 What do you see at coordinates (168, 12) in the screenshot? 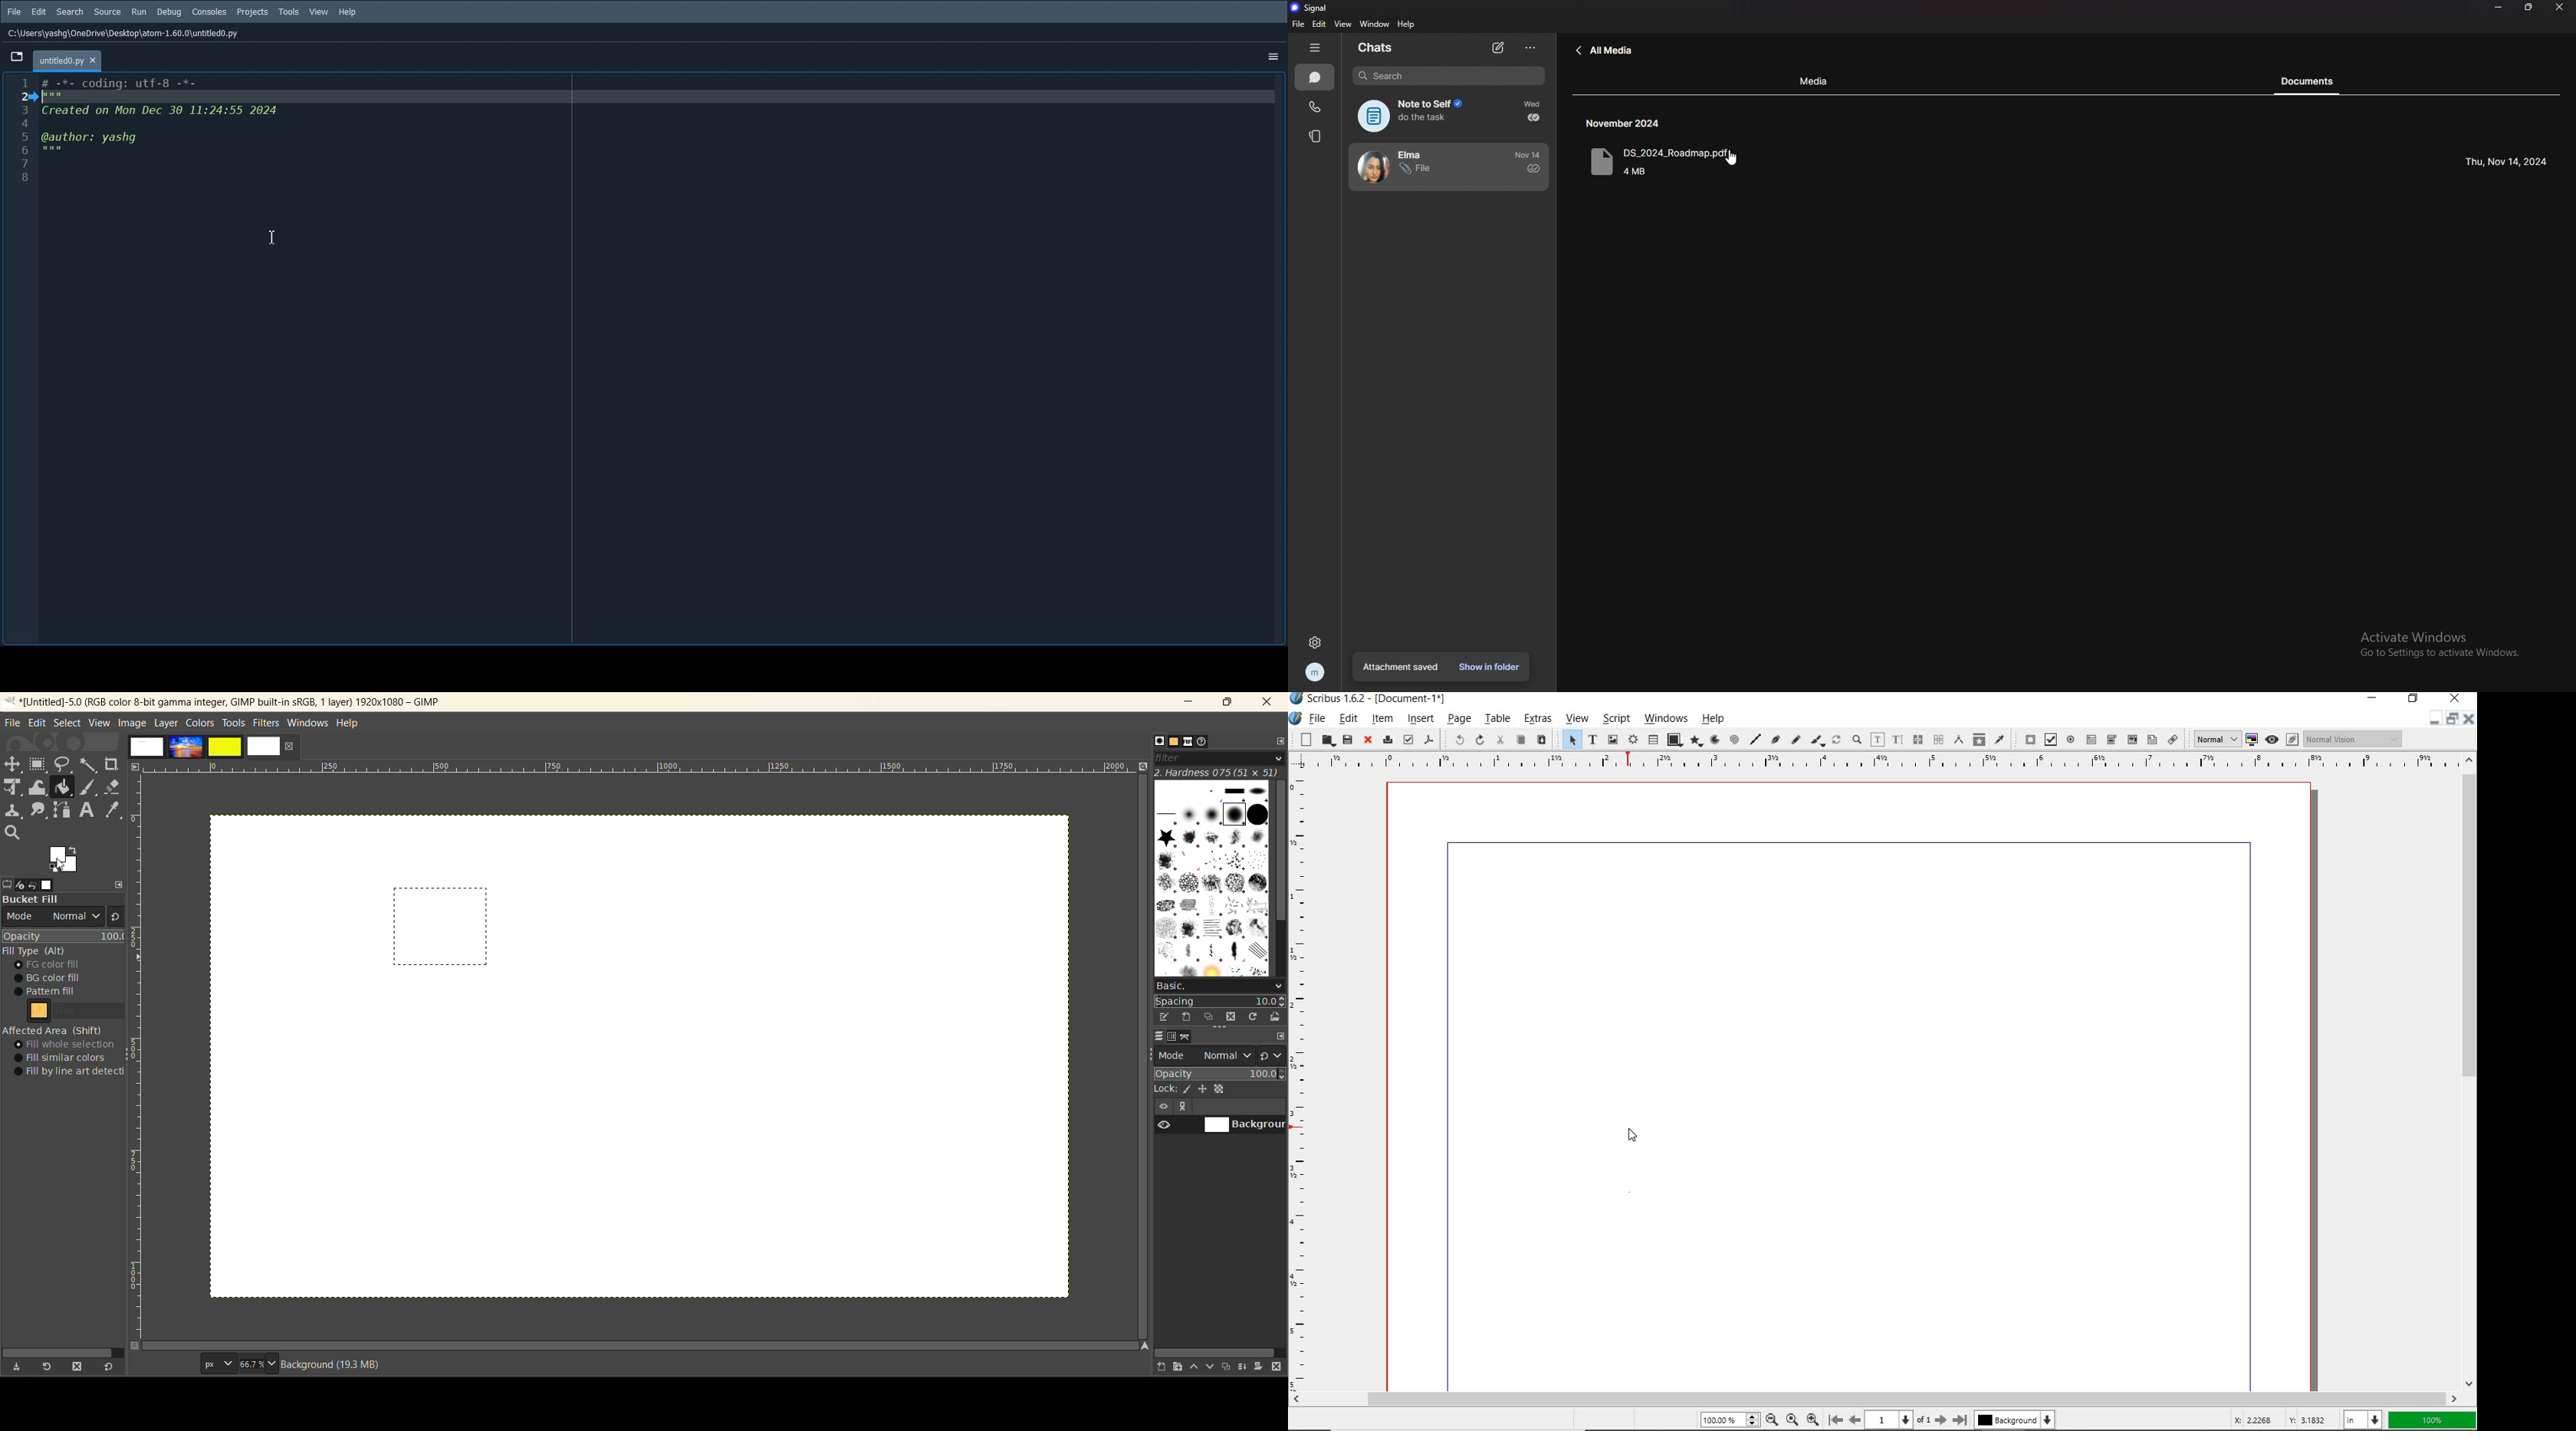
I see `Debug` at bounding box center [168, 12].